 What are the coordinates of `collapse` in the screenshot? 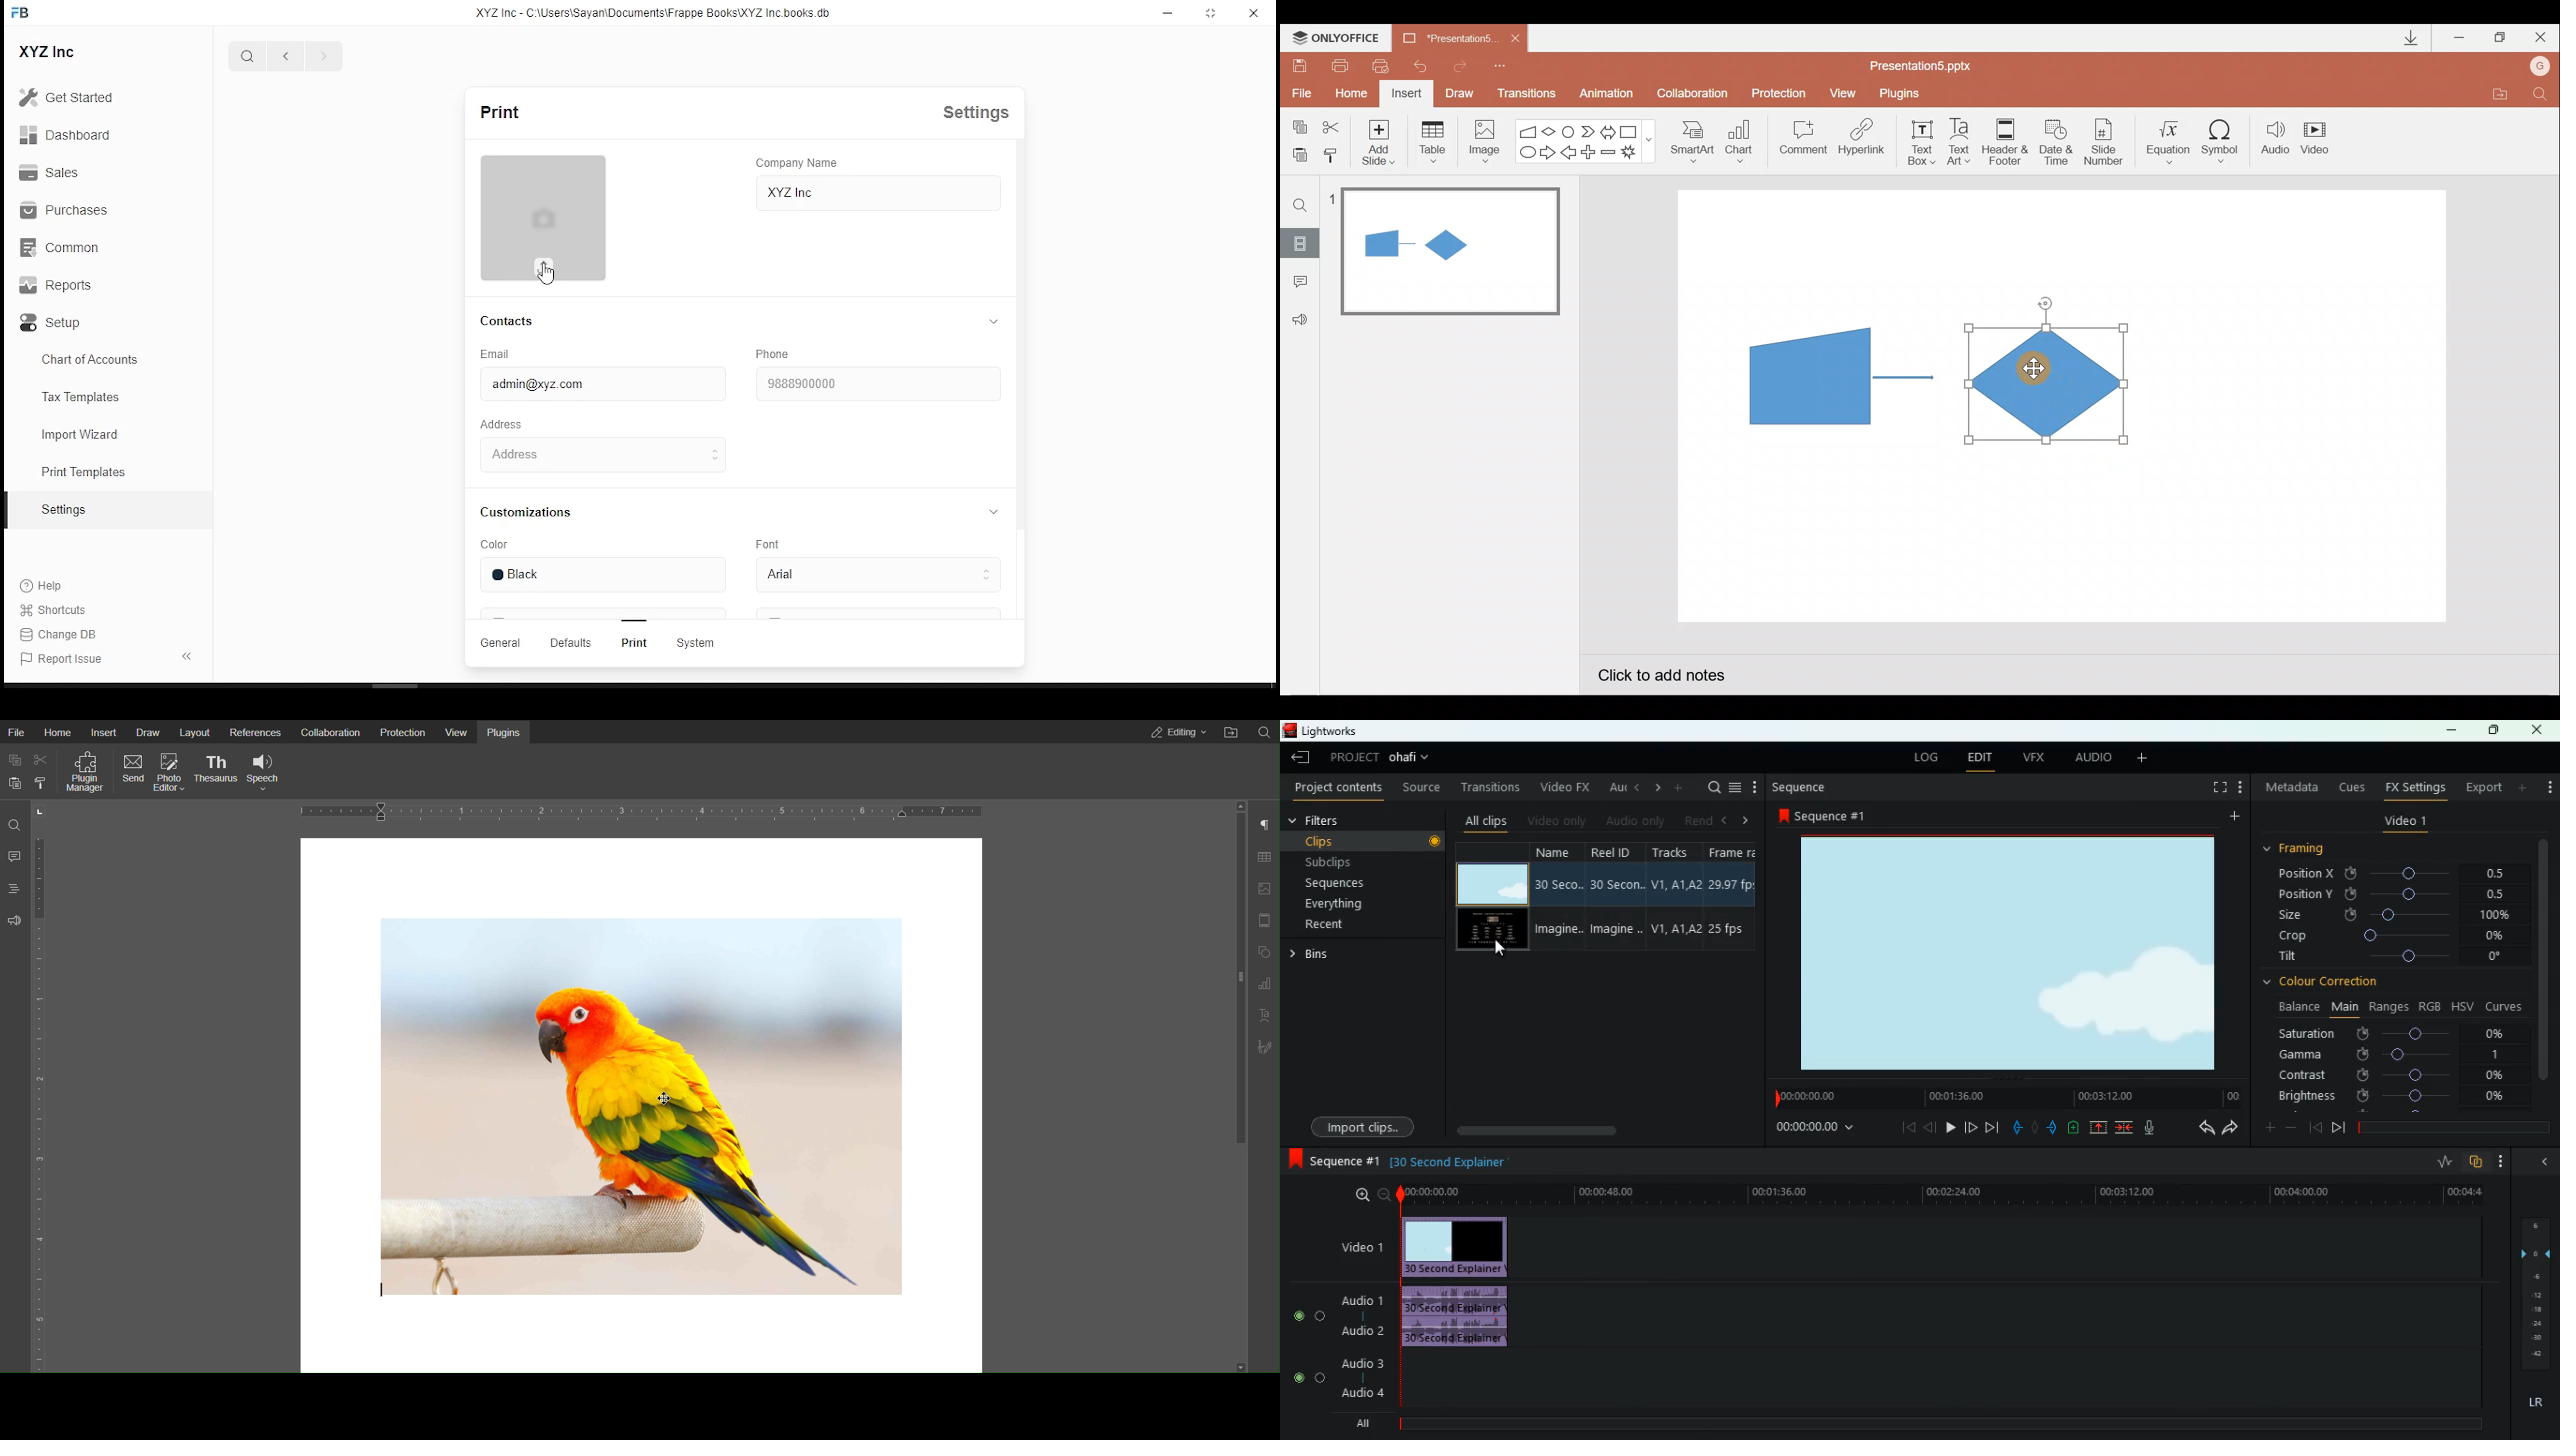 It's located at (994, 321).